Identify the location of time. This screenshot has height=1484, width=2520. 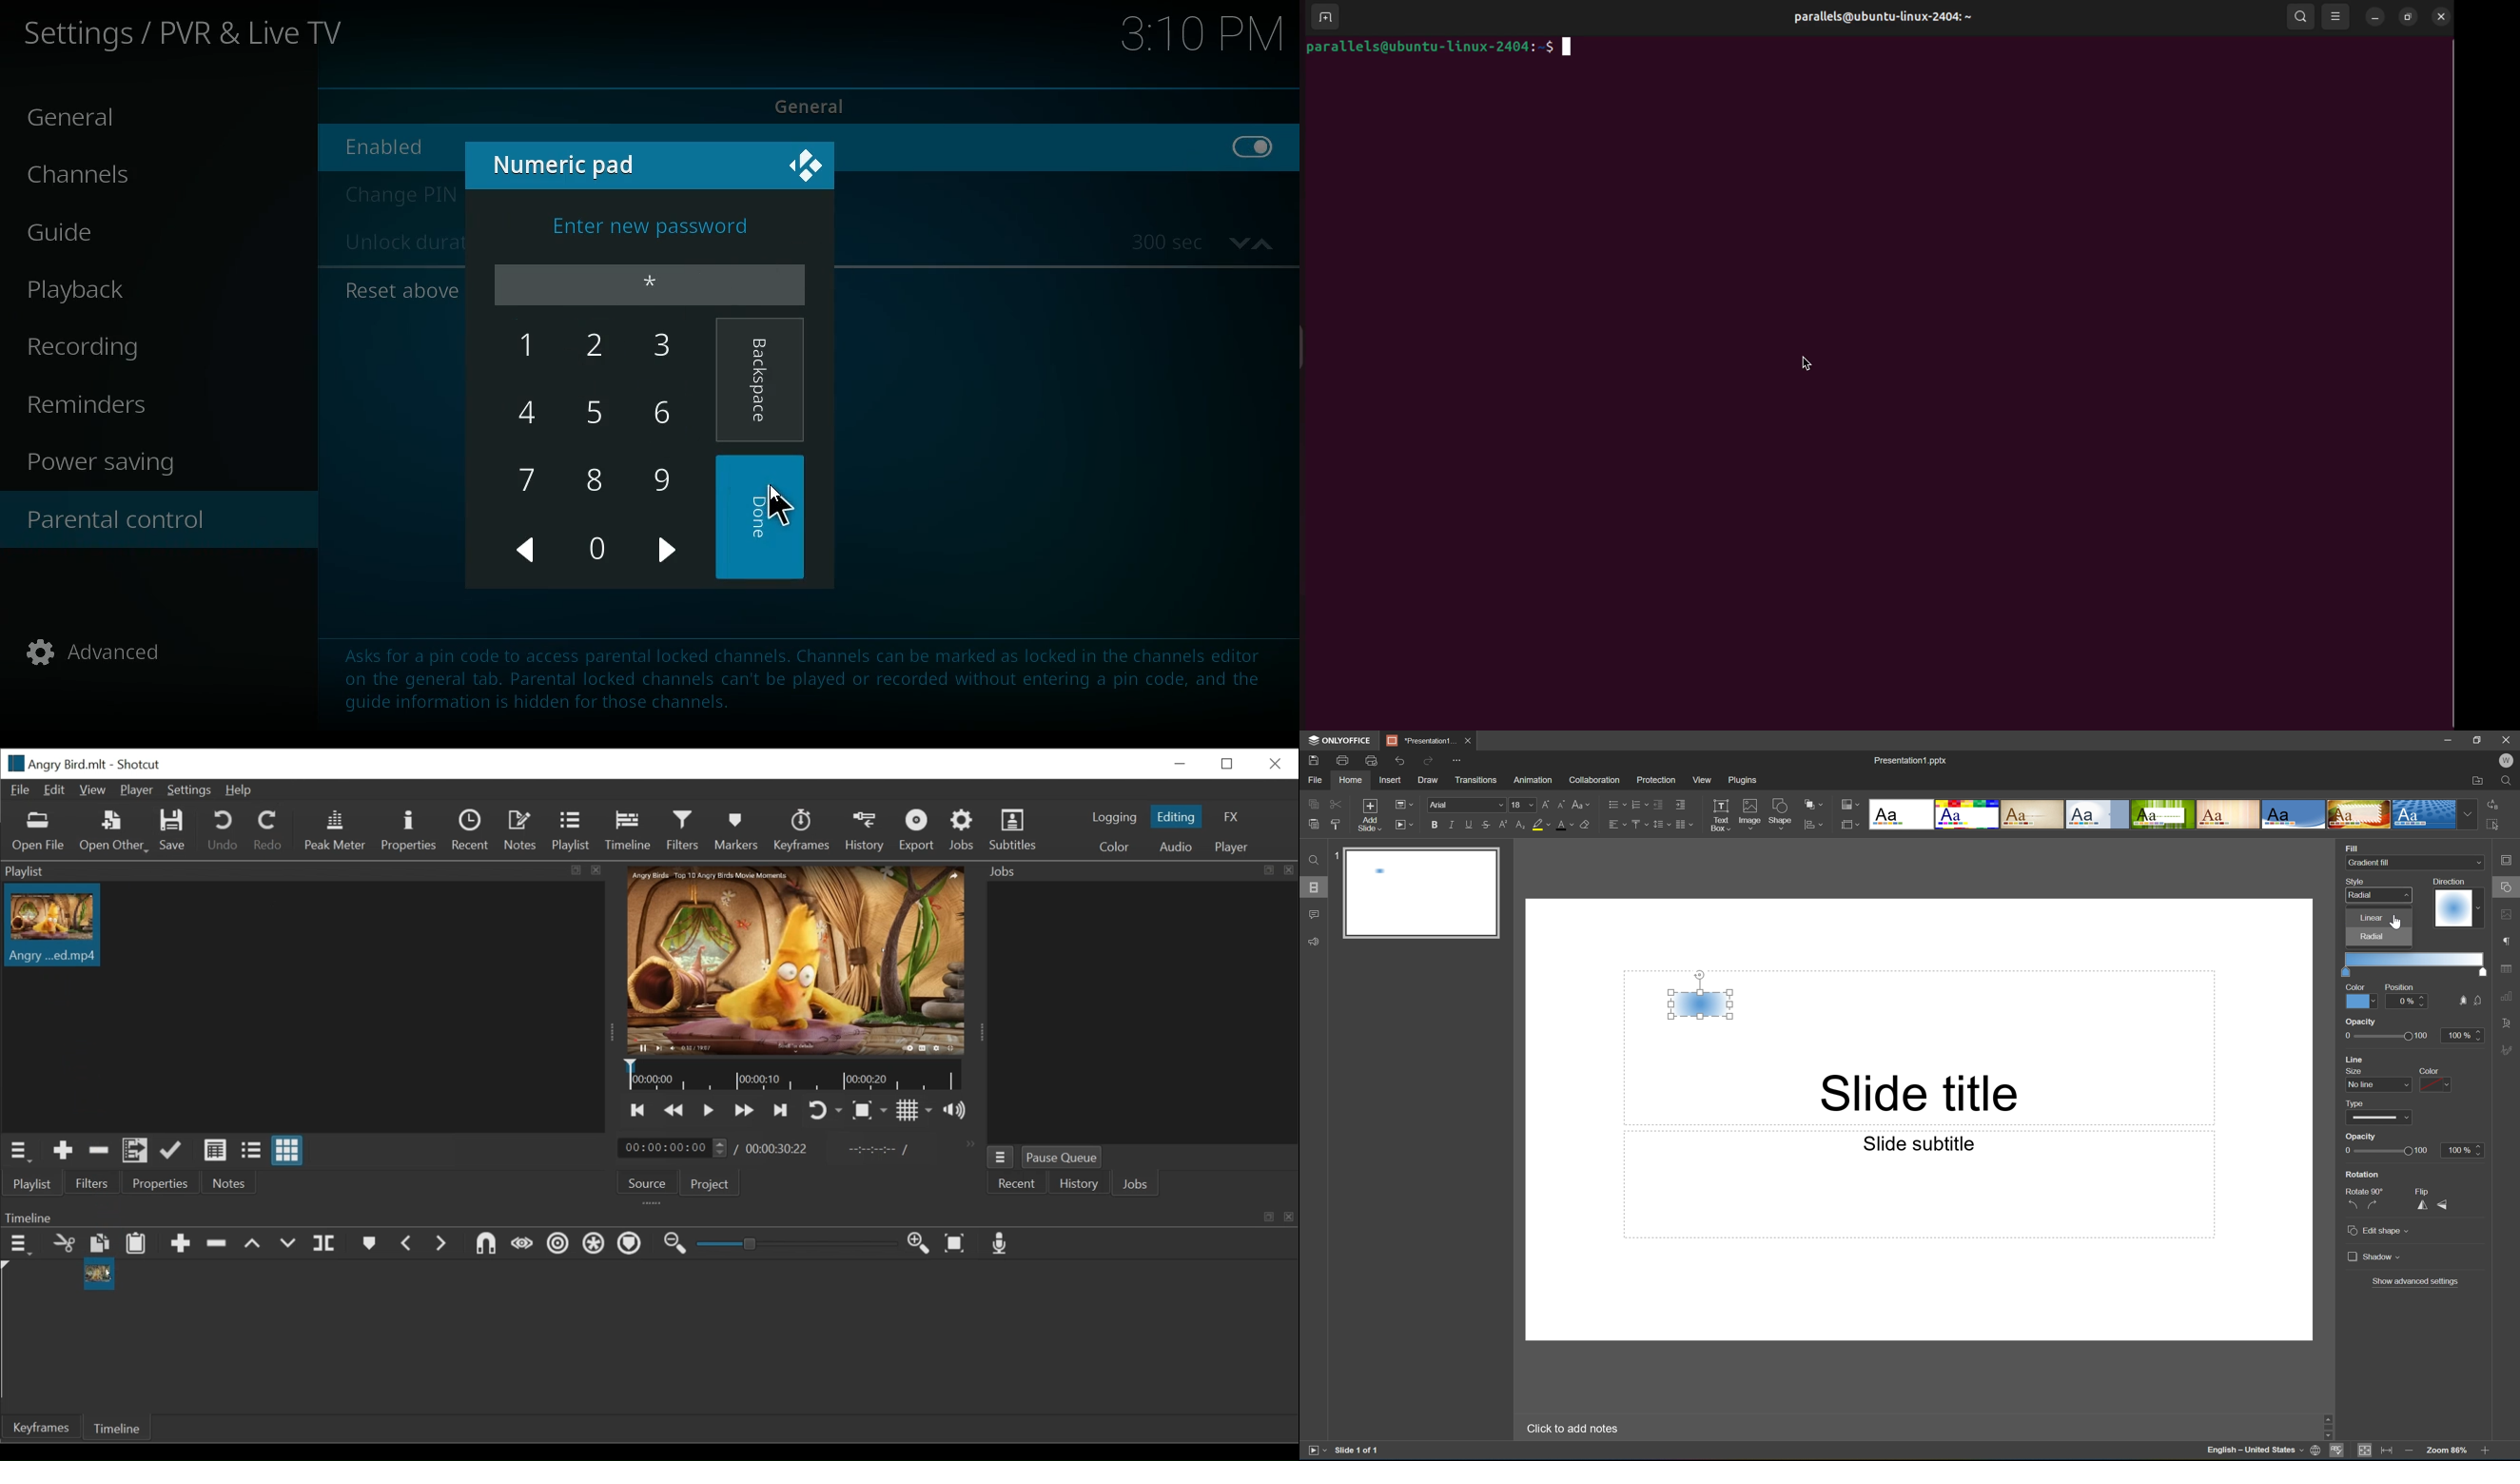
(1202, 243).